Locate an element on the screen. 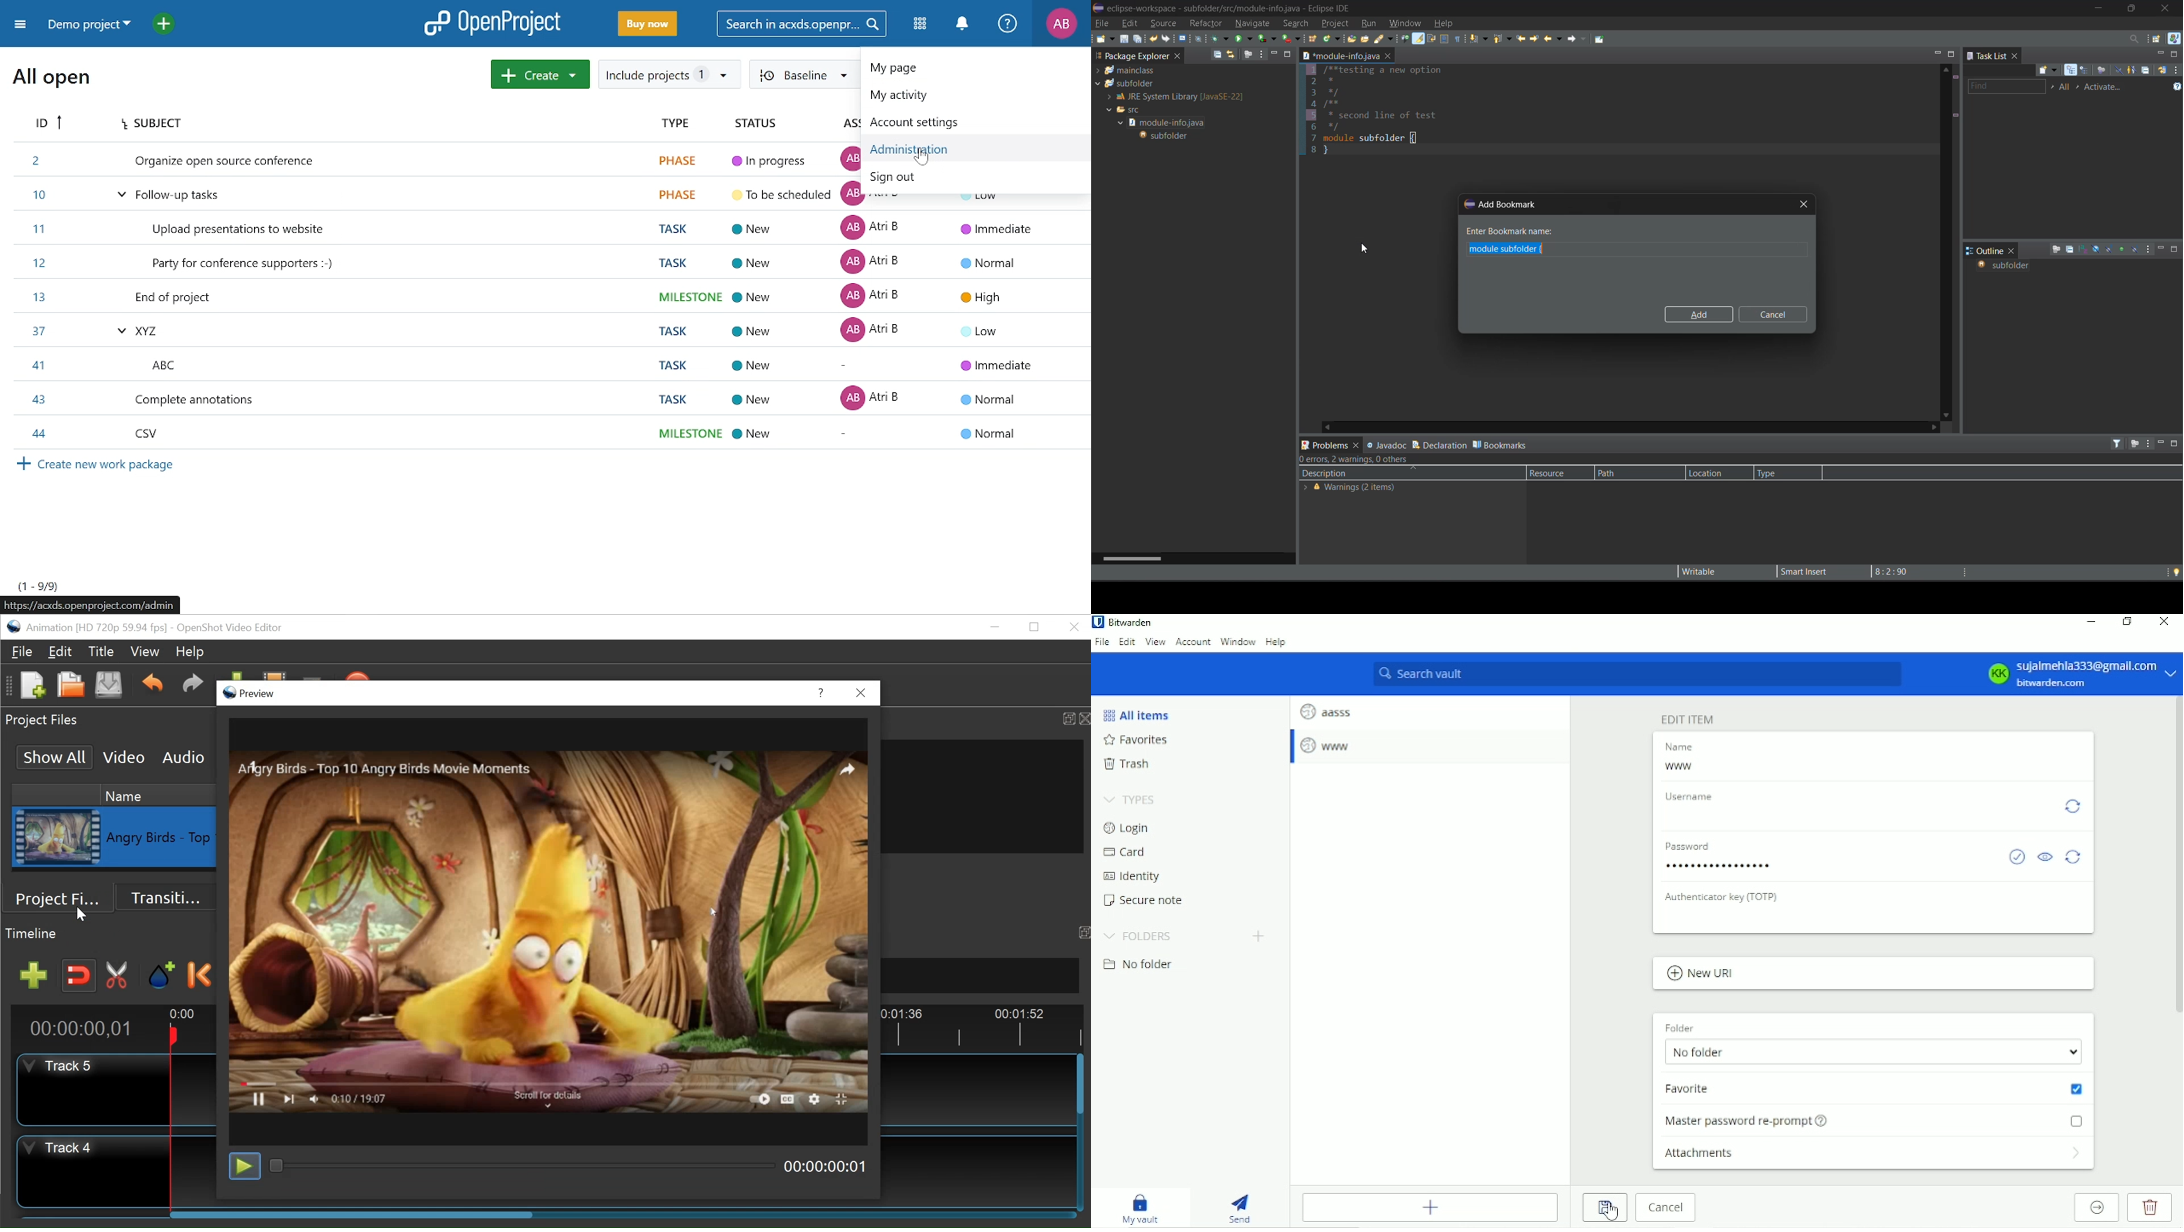  module-info.java is located at coordinates (1341, 56).